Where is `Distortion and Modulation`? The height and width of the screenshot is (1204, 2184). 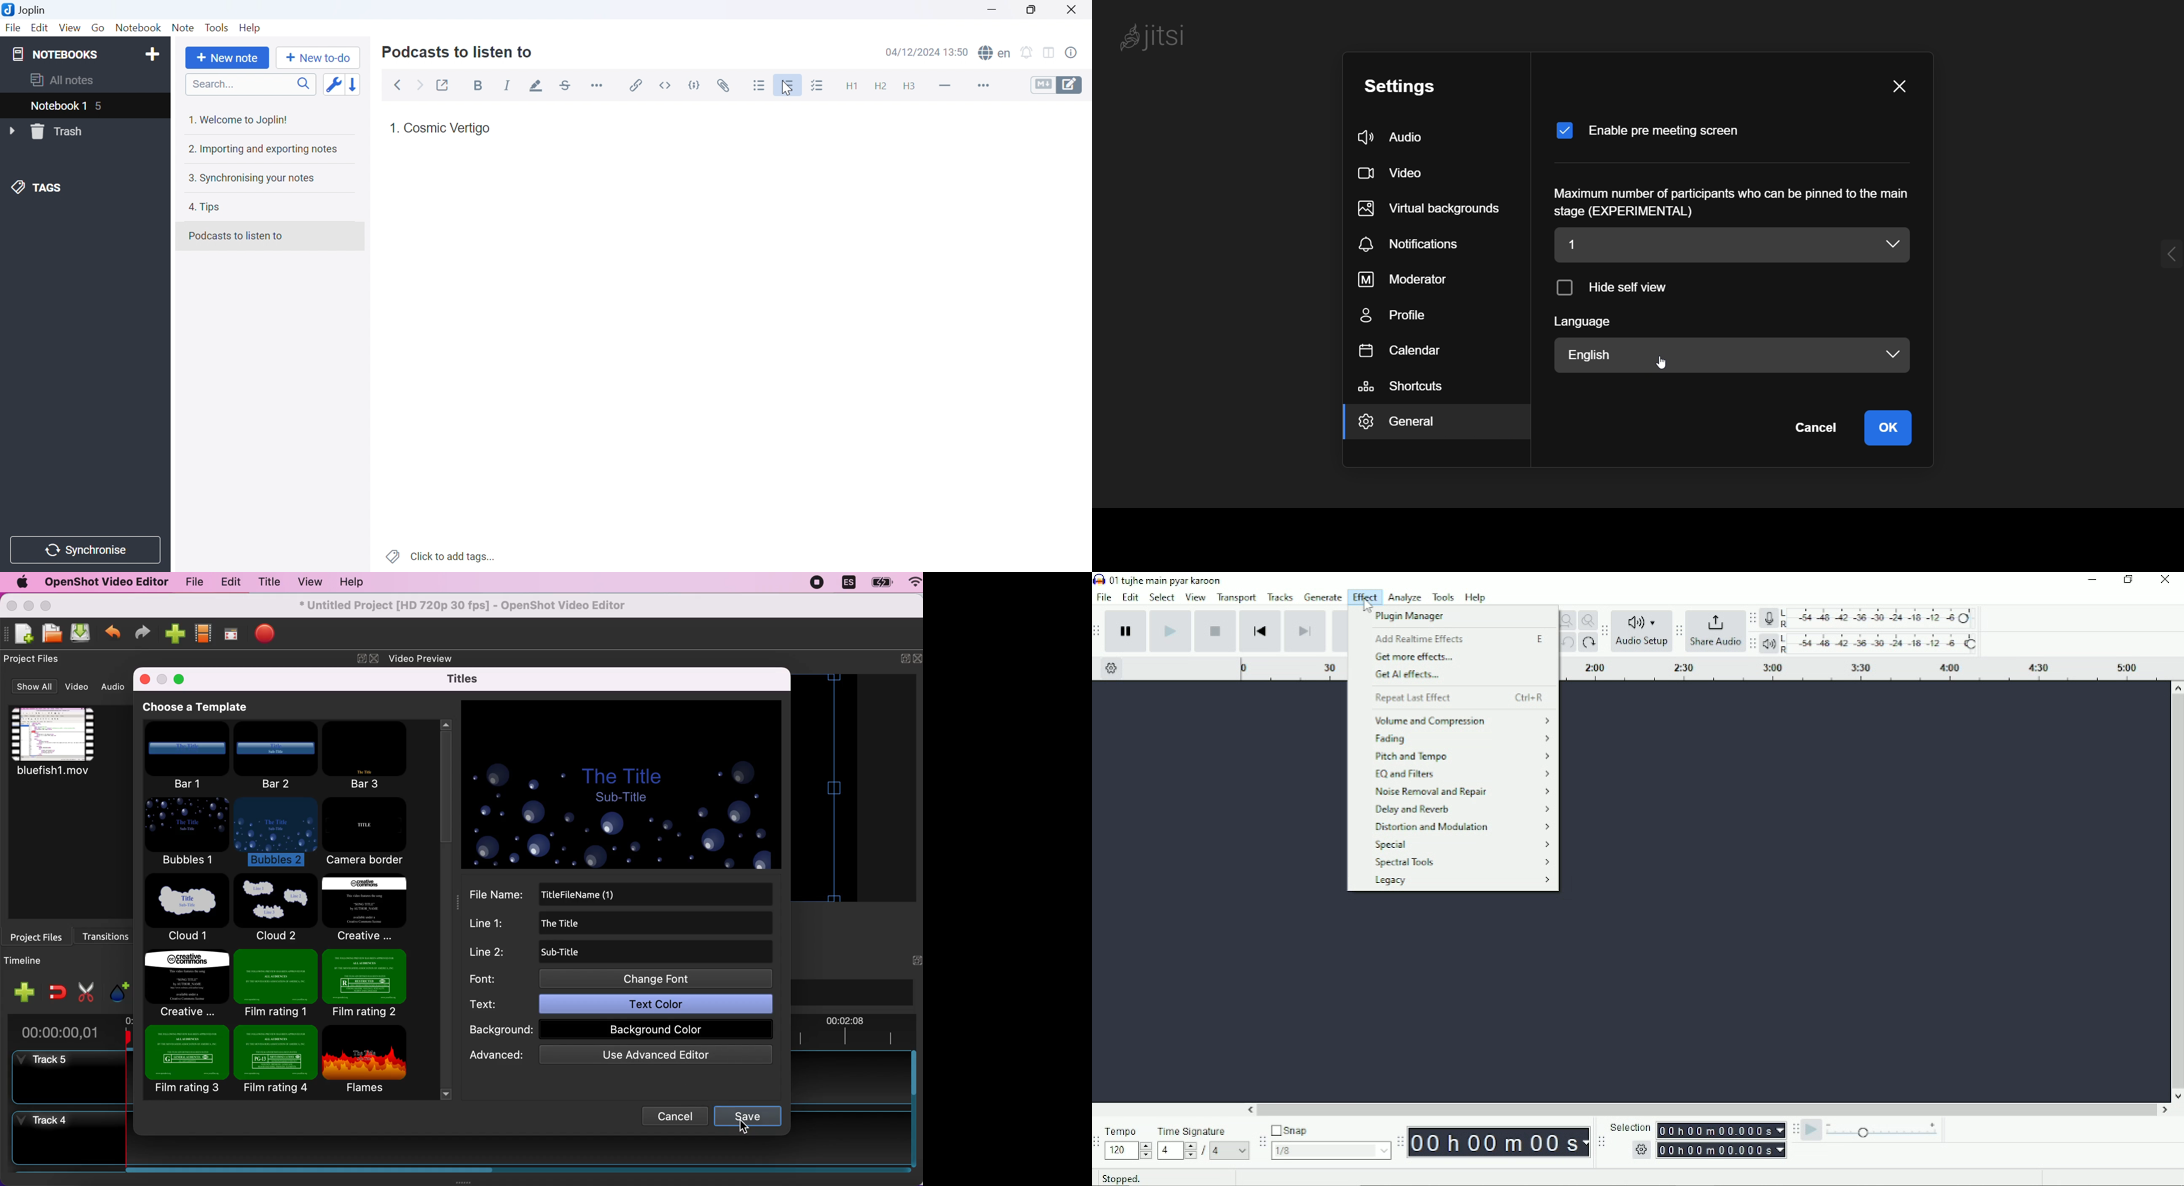 Distortion and Modulation is located at coordinates (1461, 827).